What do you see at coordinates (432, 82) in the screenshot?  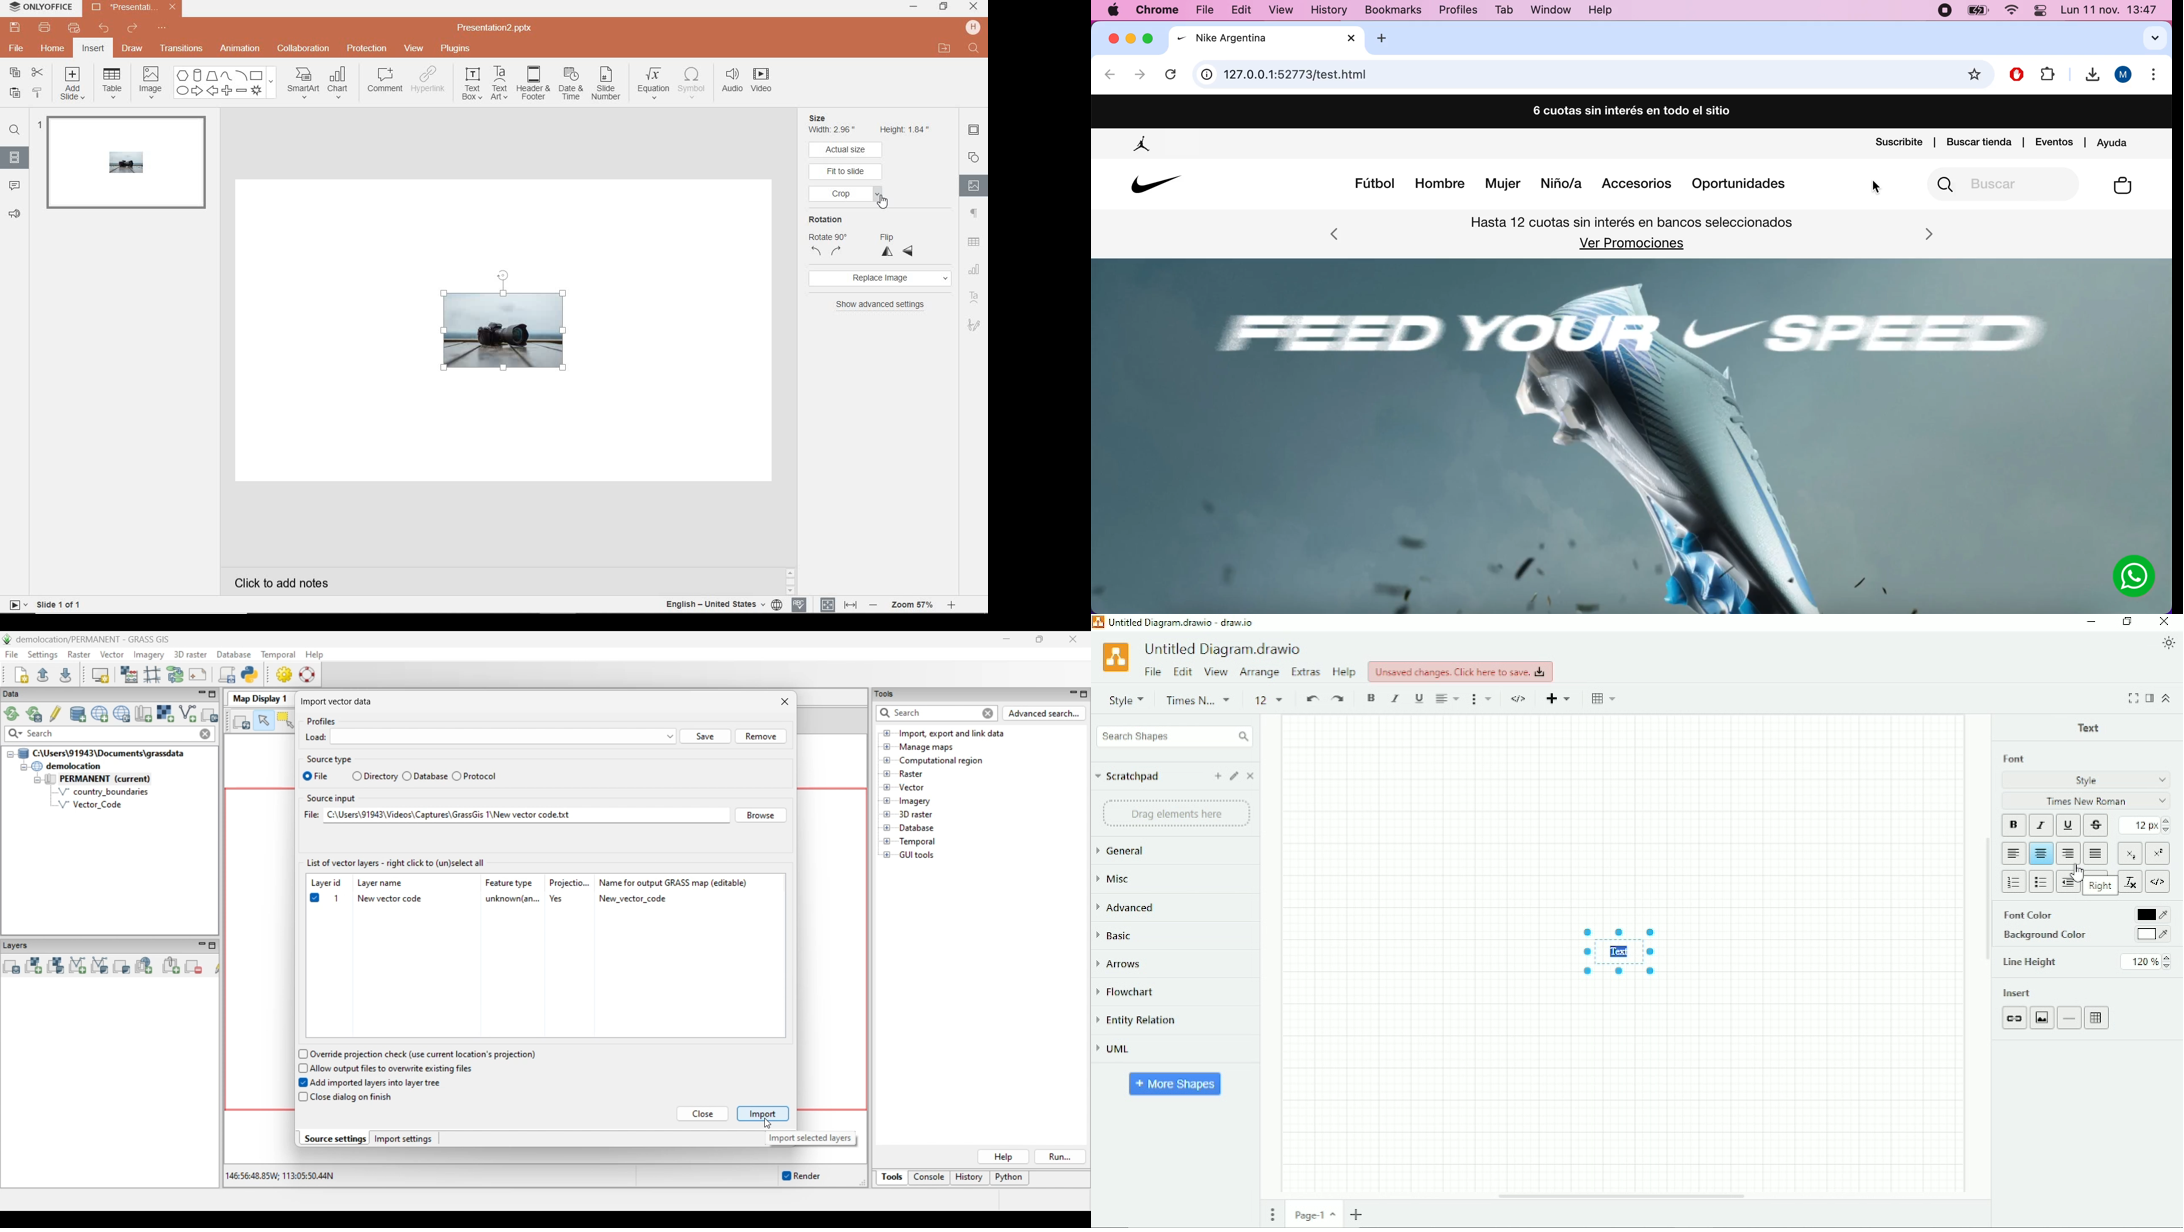 I see `hyperlink` at bounding box center [432, 82].